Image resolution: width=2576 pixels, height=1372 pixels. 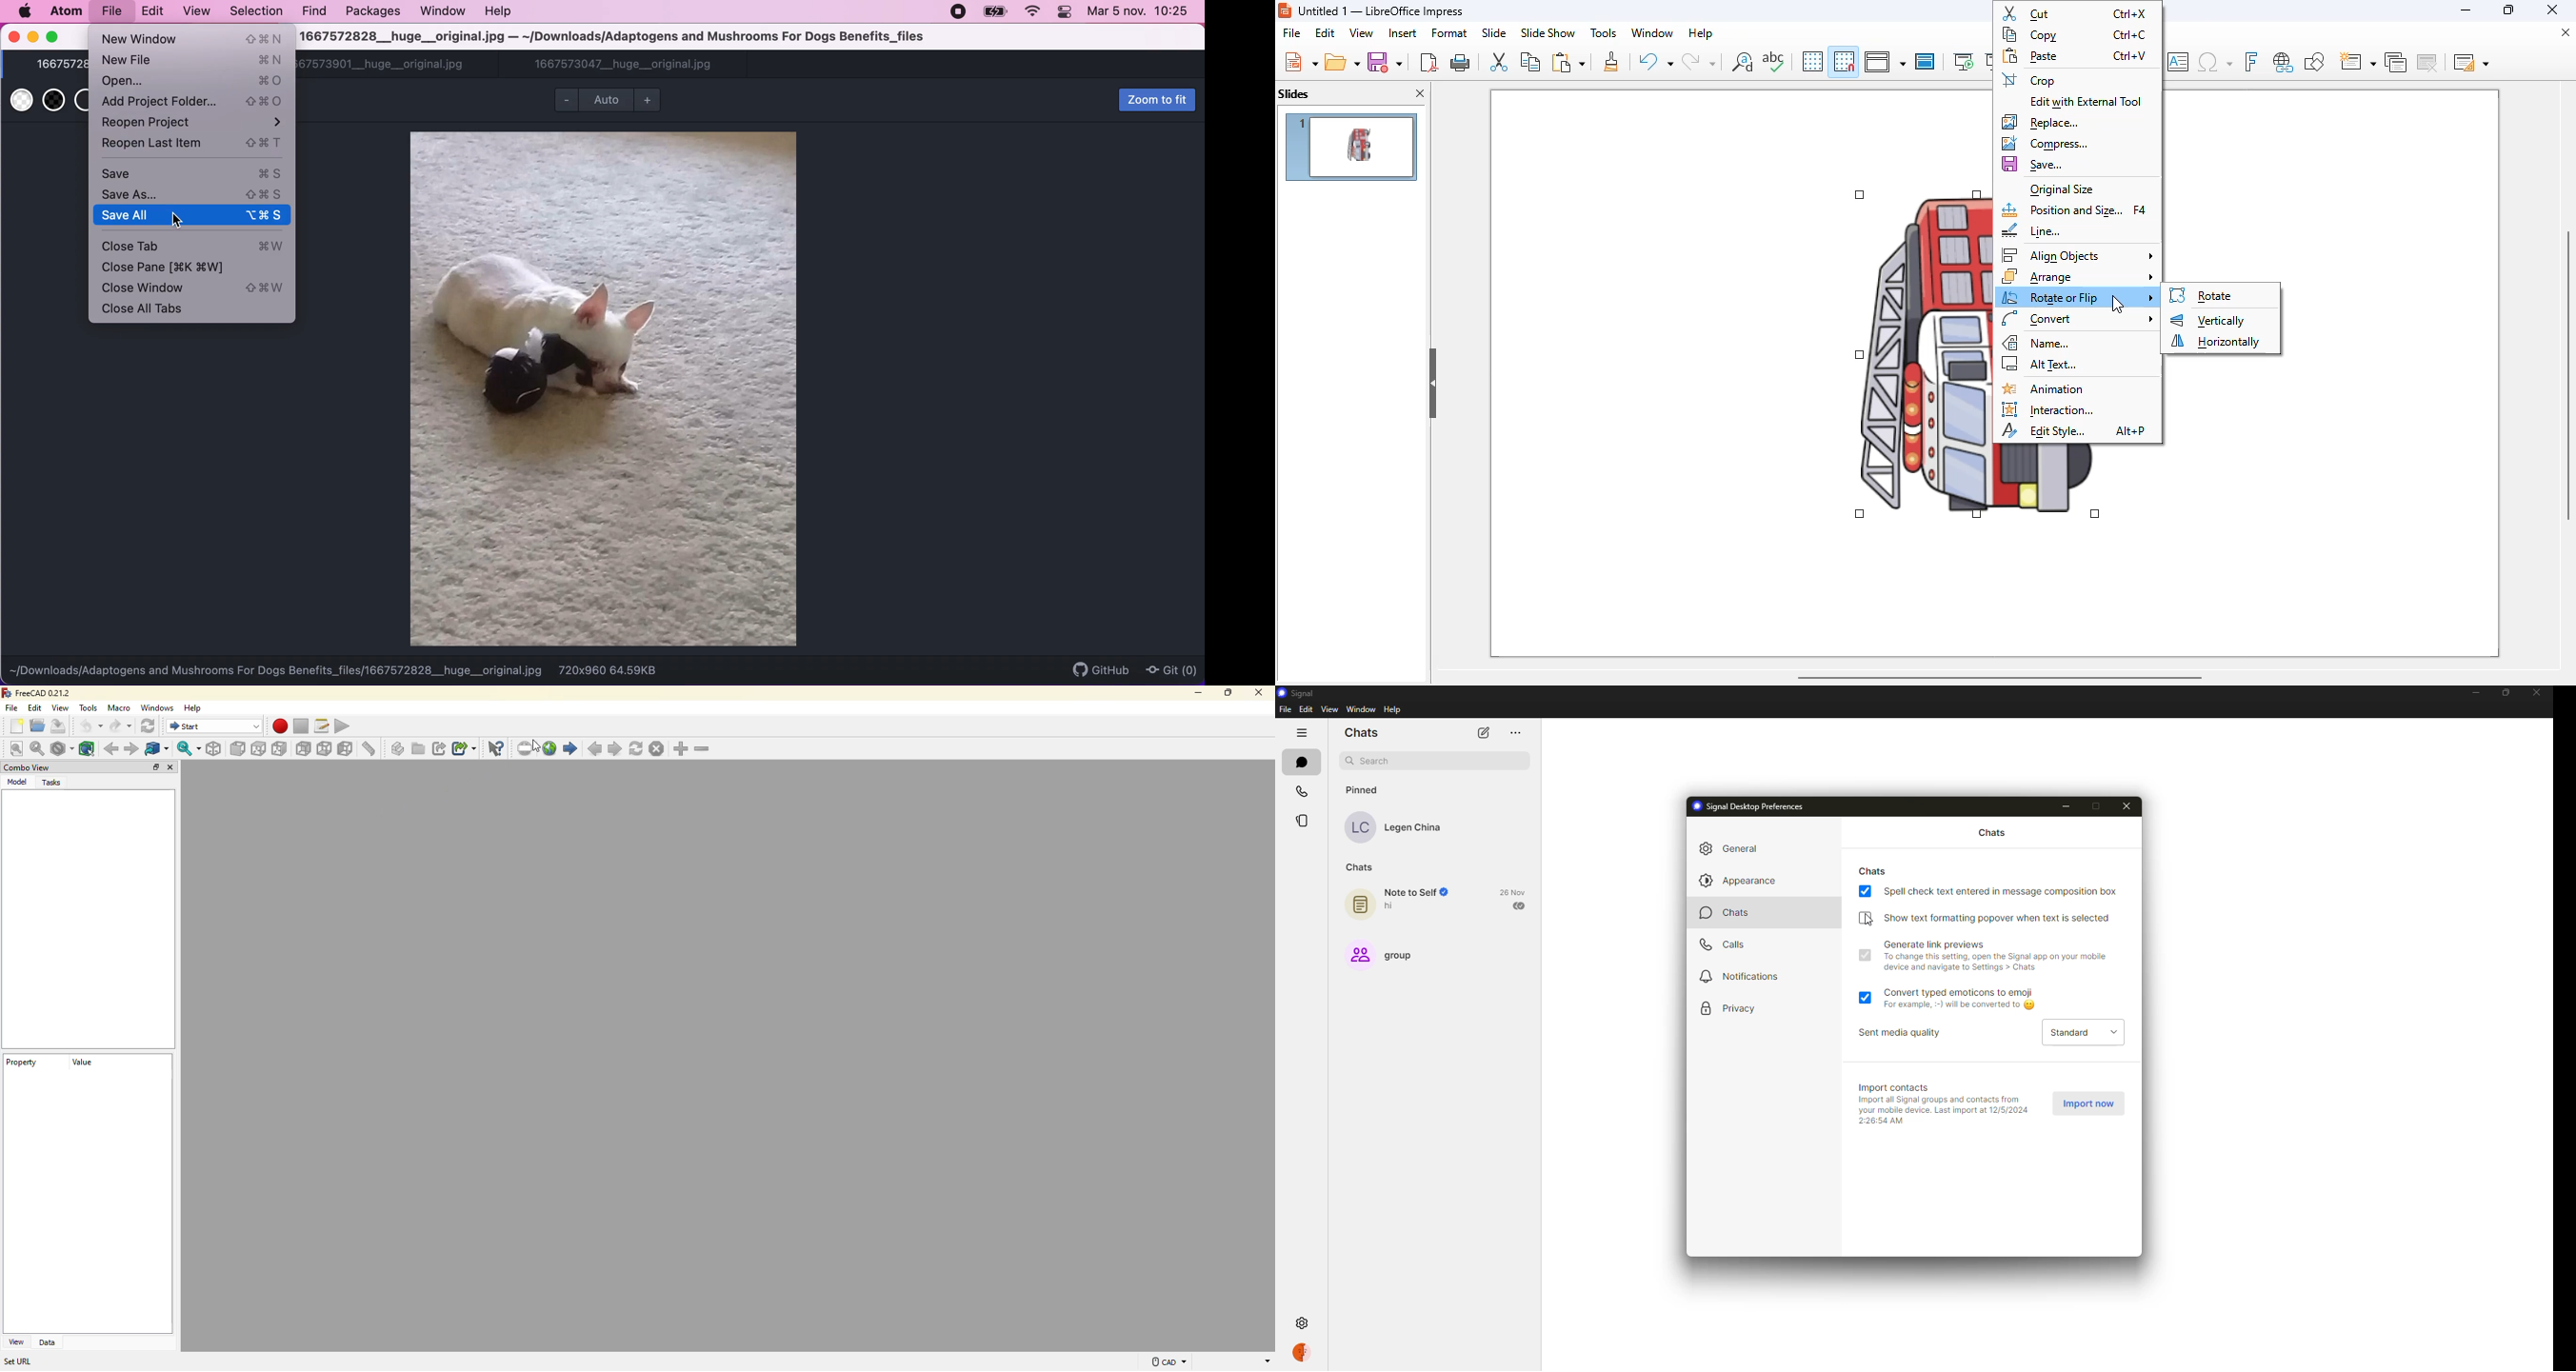 What do you see at coordinates (1228, 692) in the screenshot?
I see `maximize` at bounding box center [1228, 692].